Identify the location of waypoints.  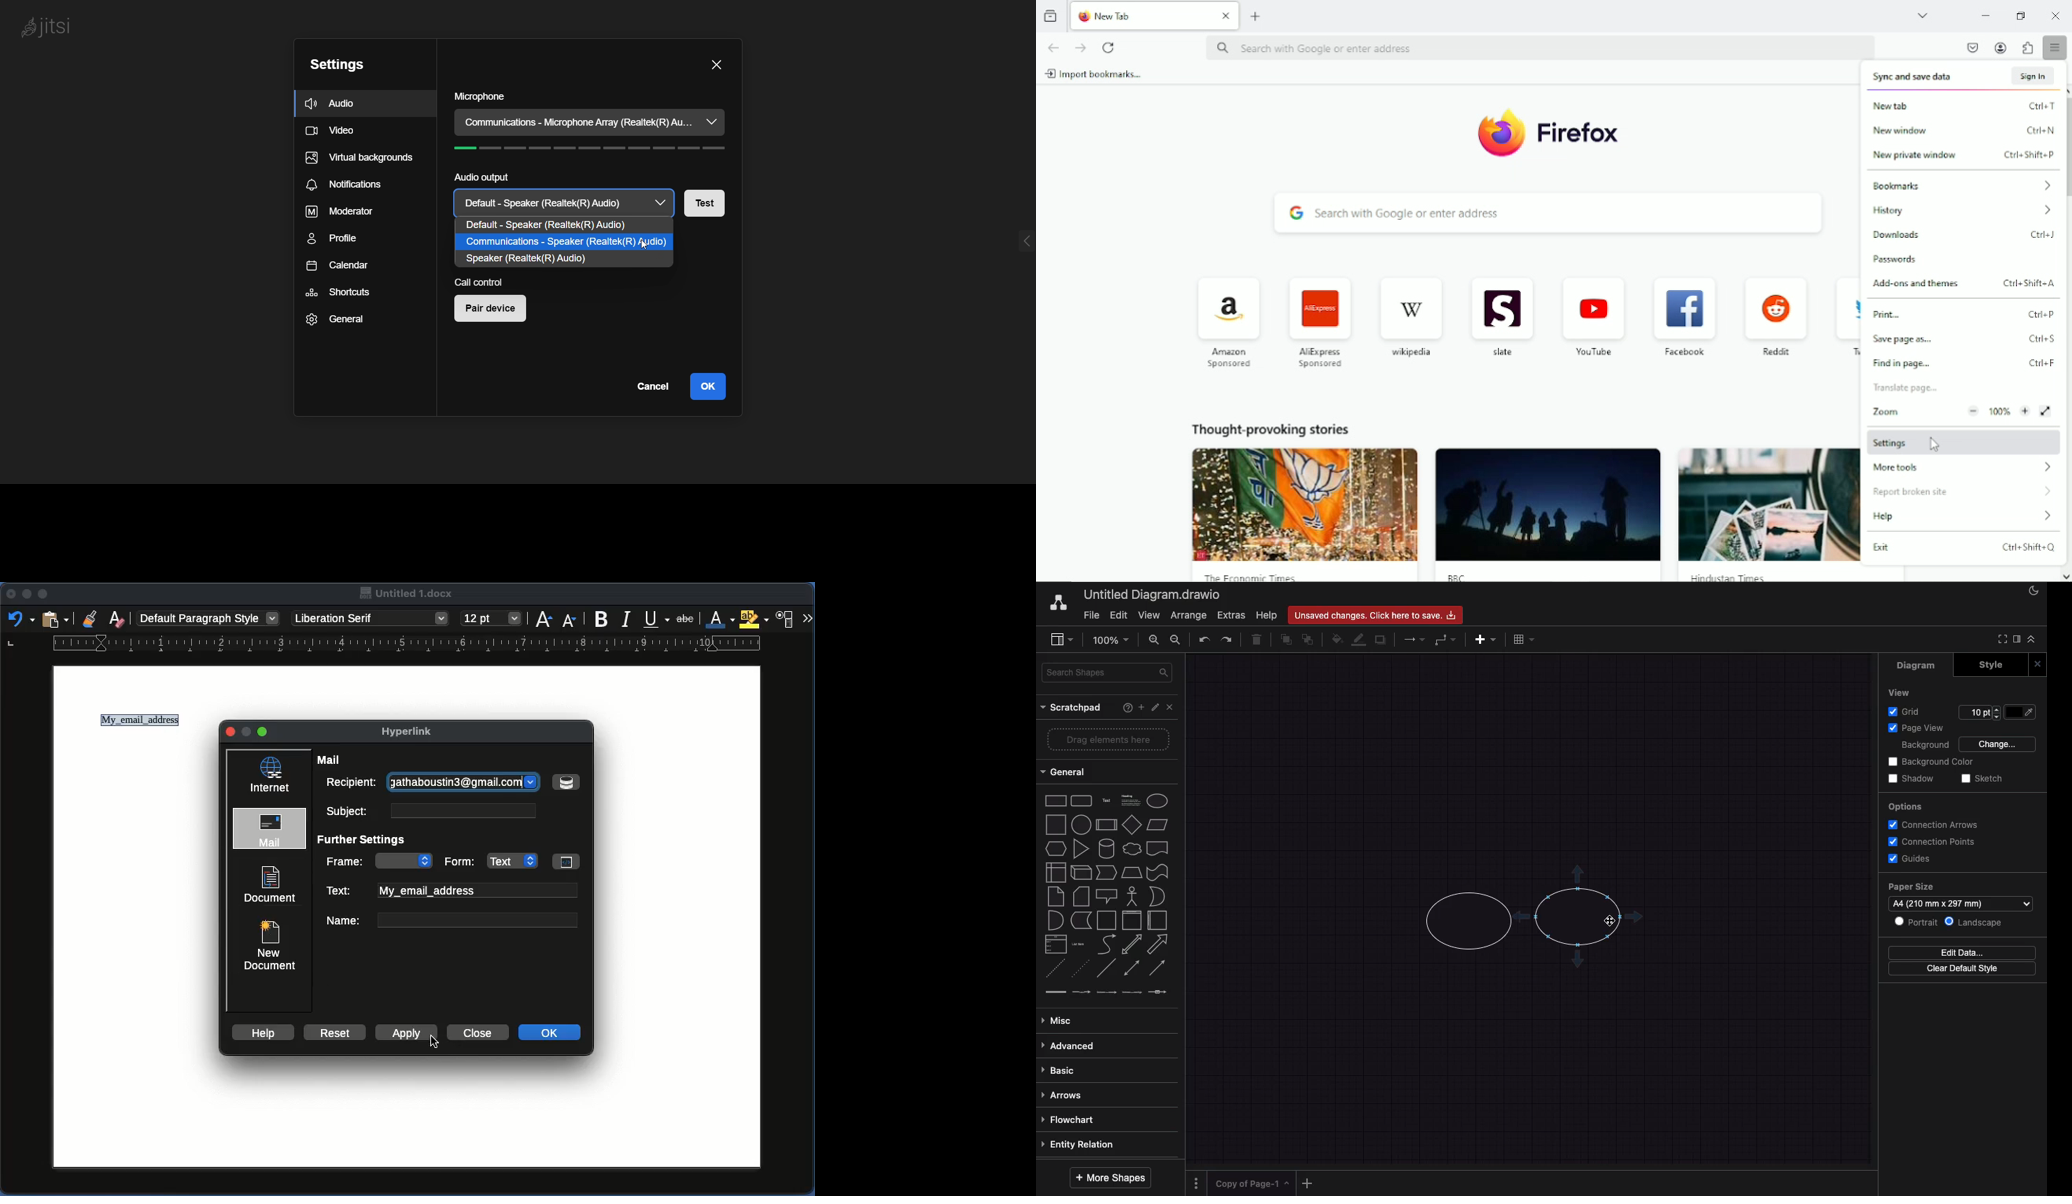
(1444, 640).